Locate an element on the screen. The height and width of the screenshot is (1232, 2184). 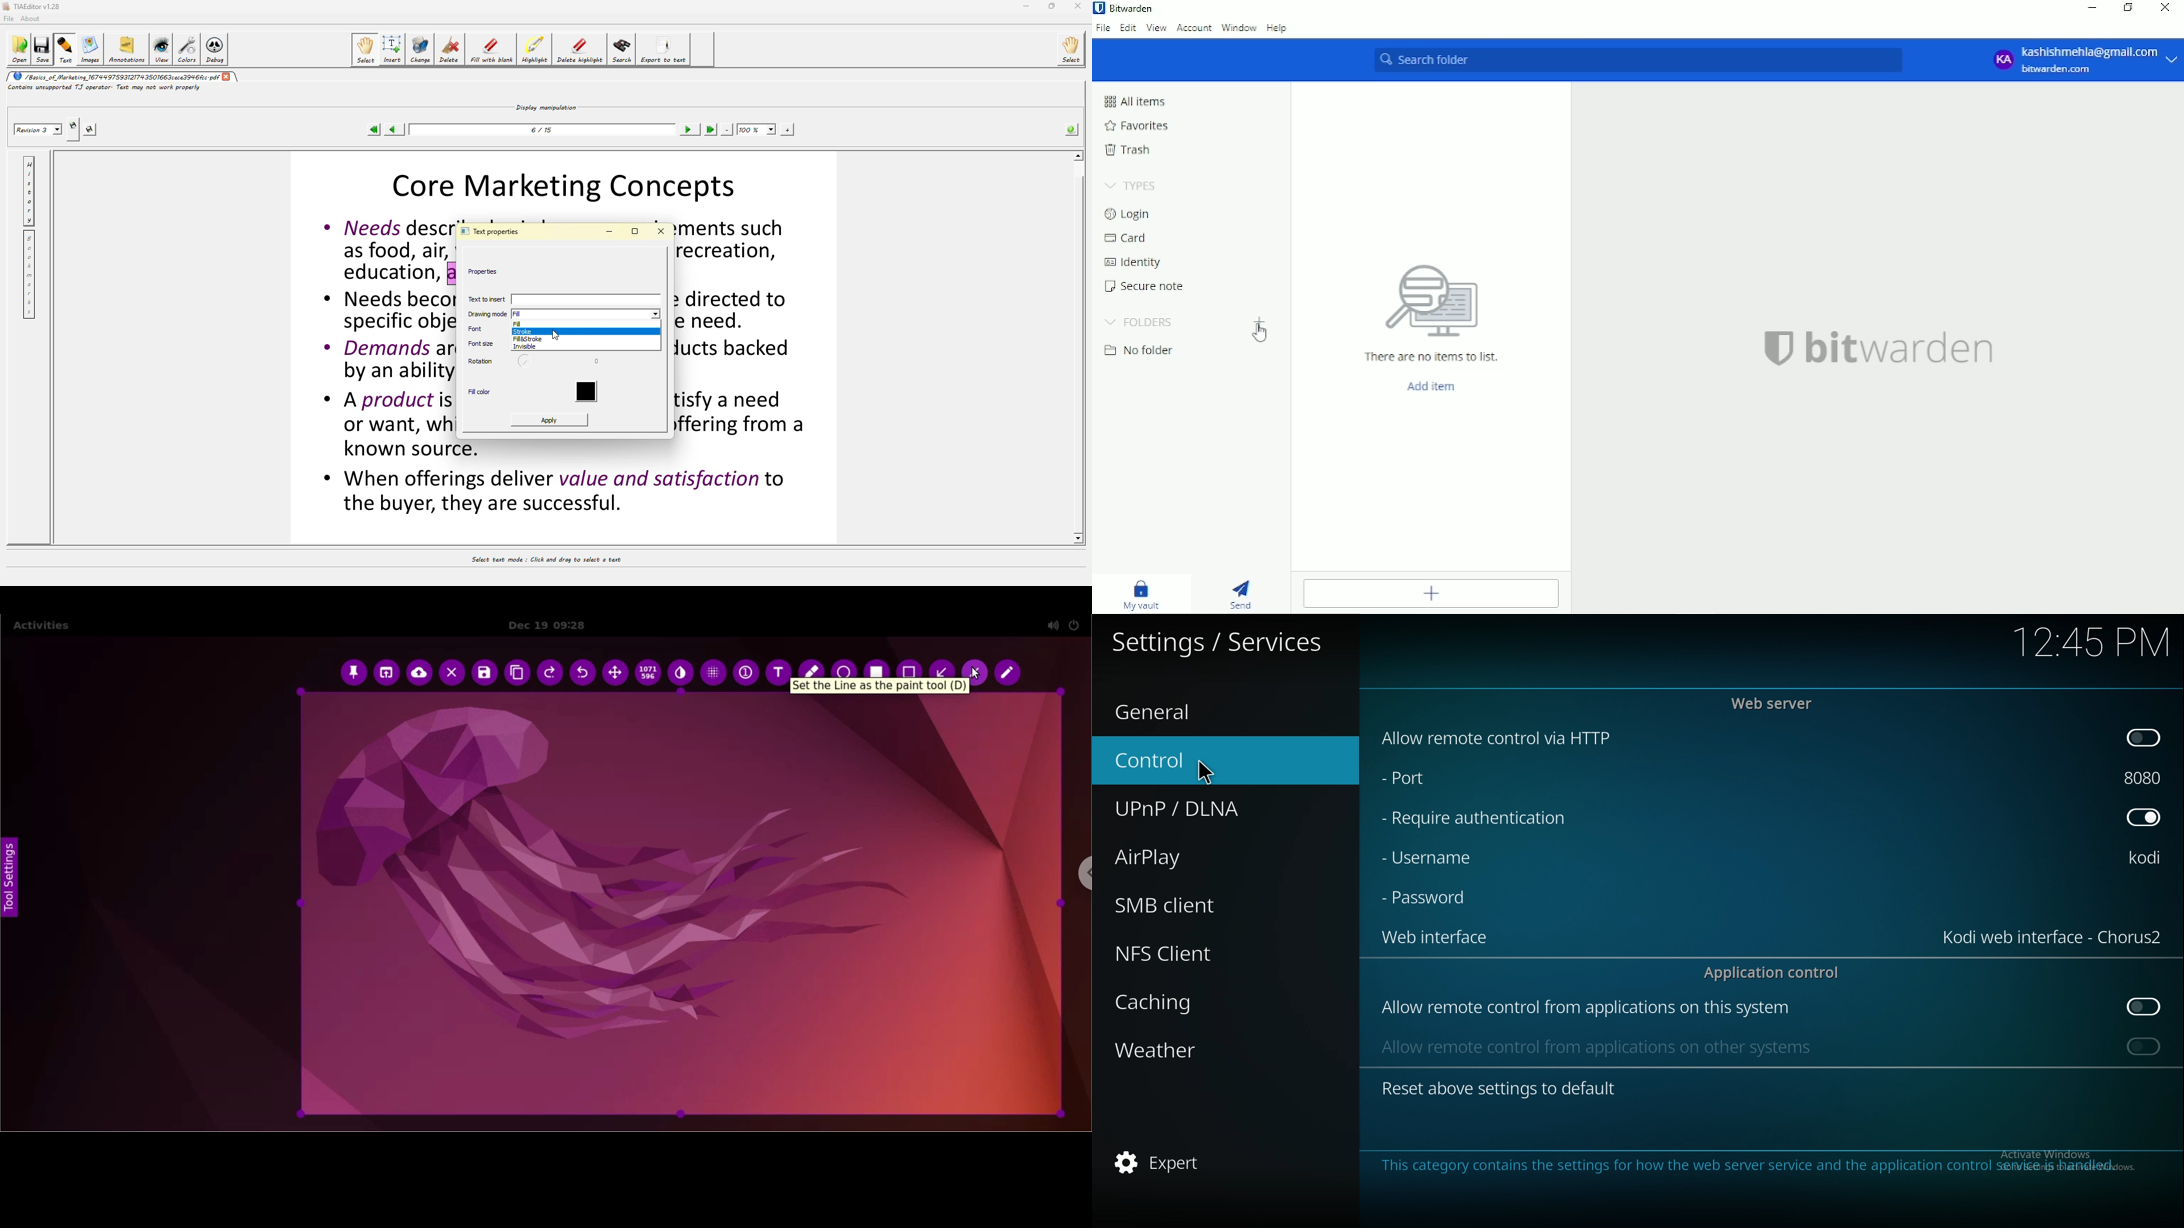
port number is located at coordinates (2146, 775).